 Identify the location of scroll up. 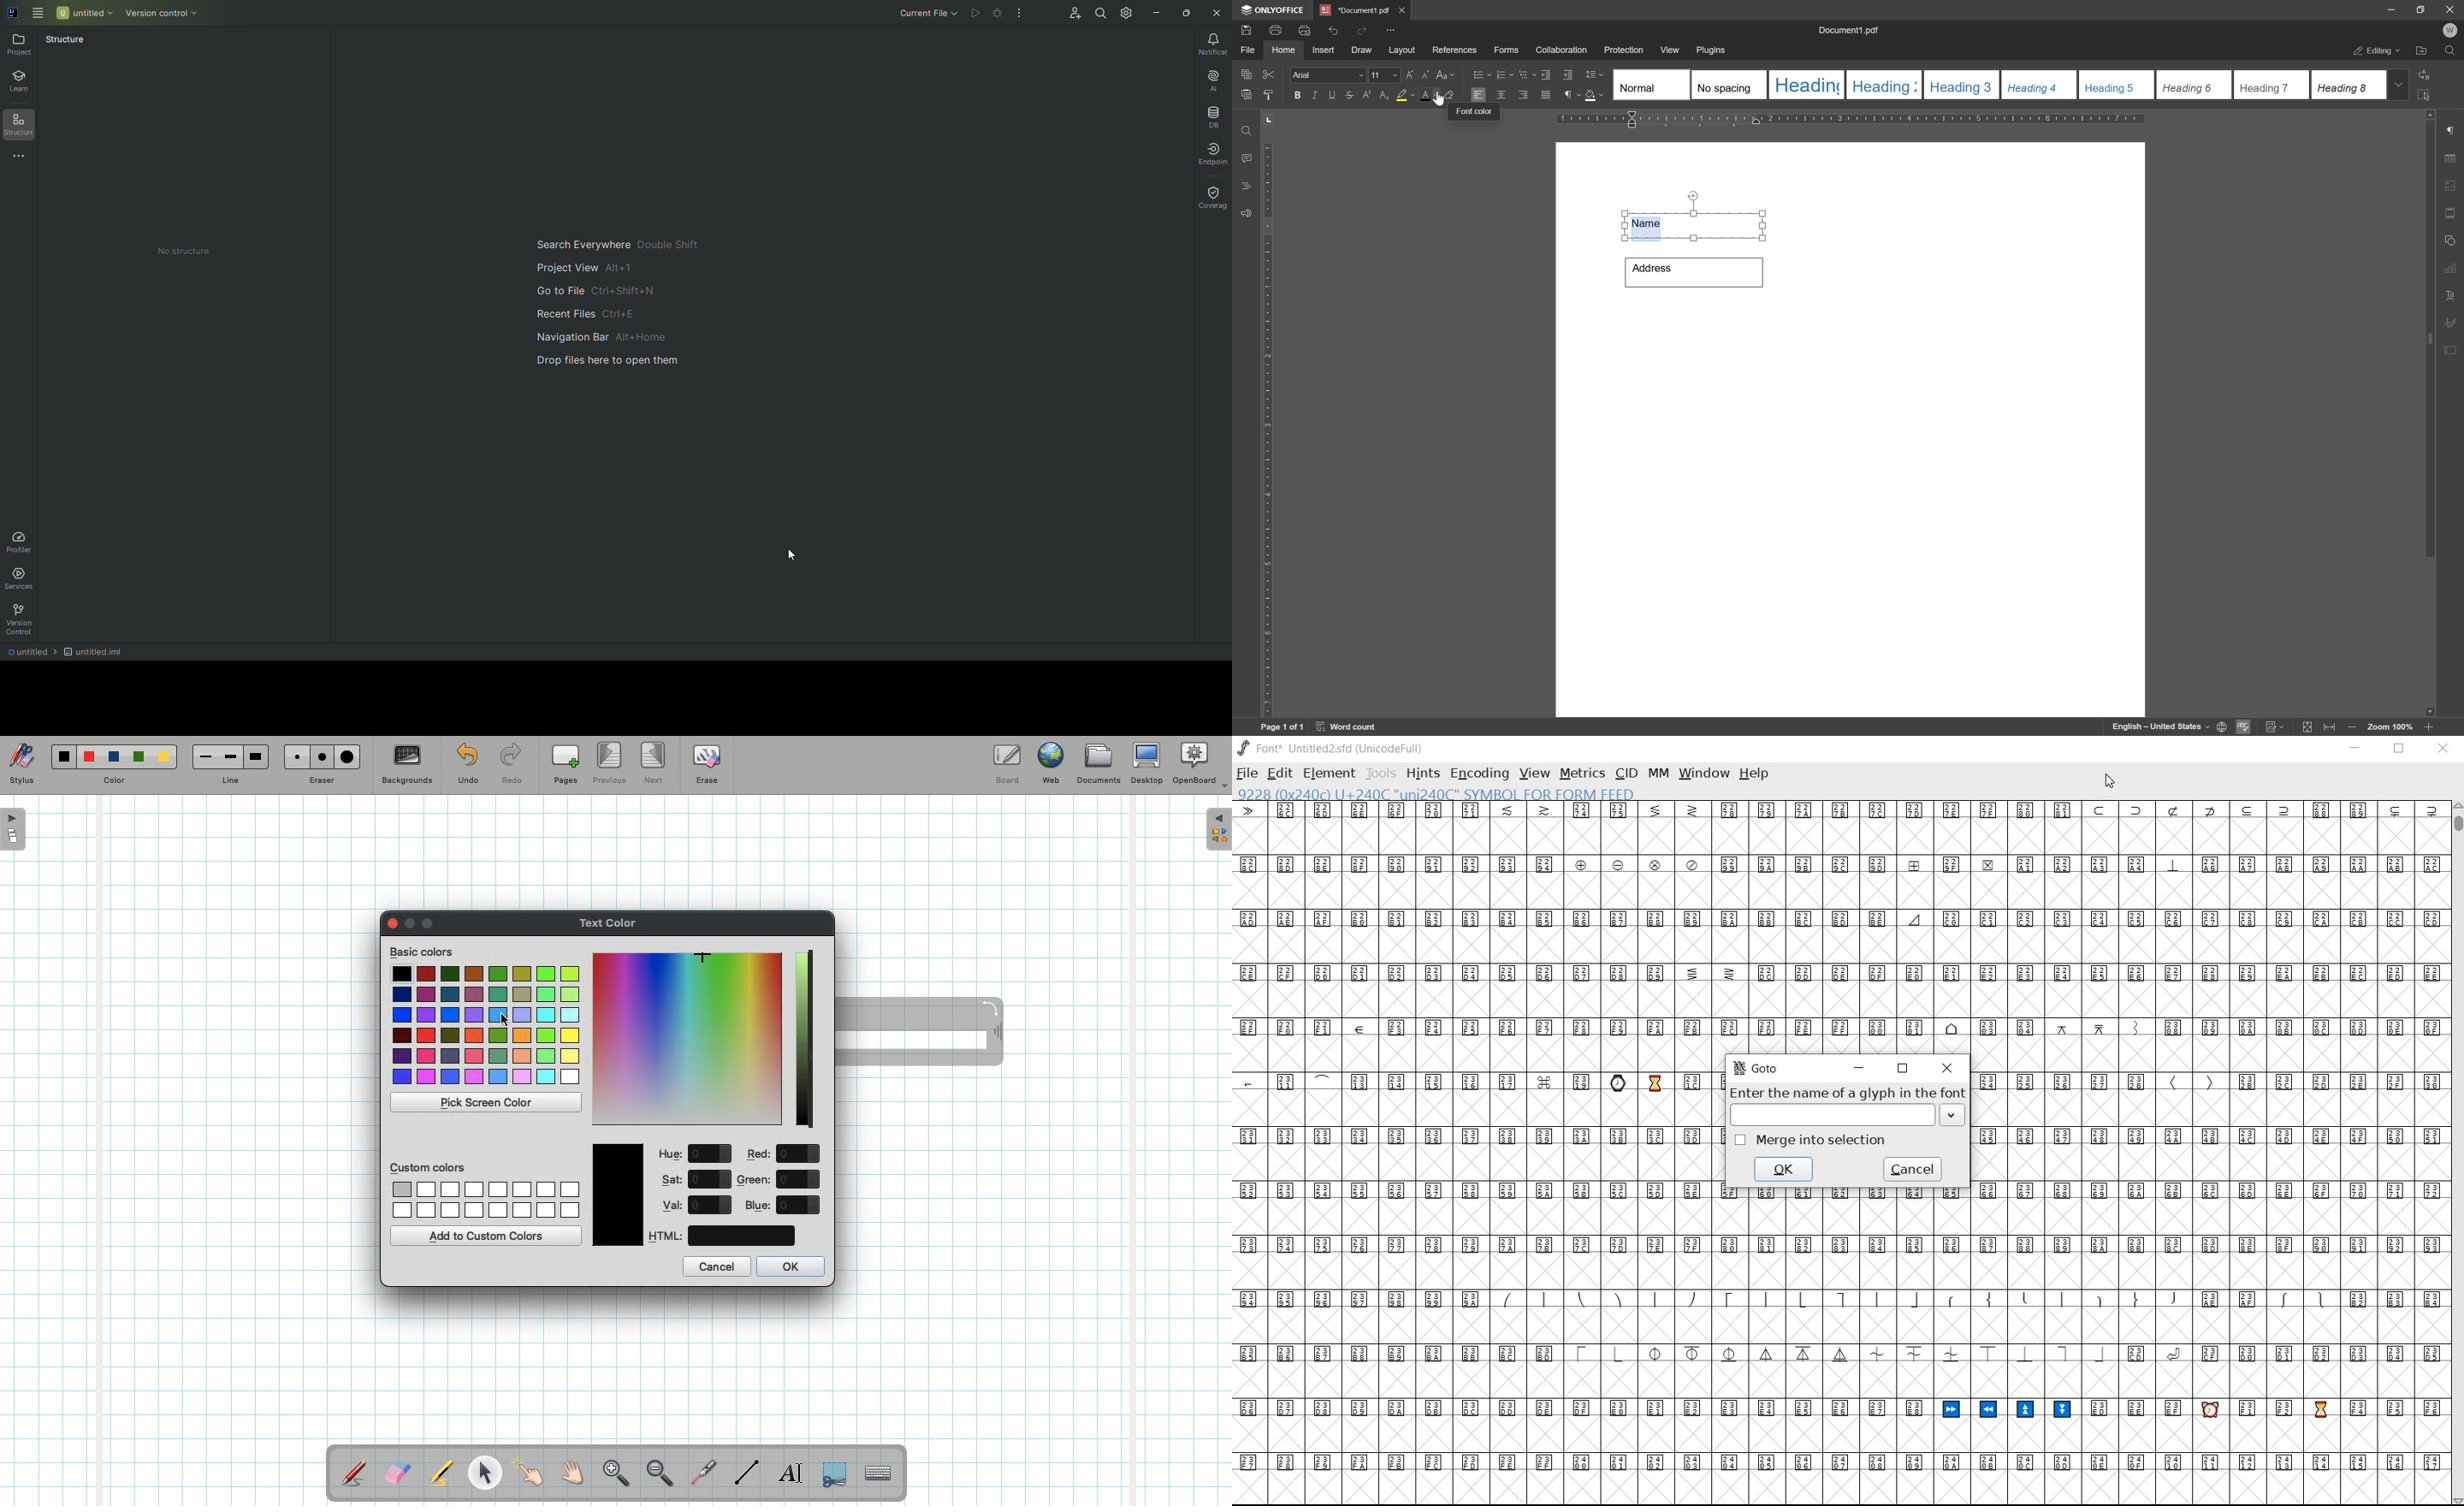
(2435, 114).